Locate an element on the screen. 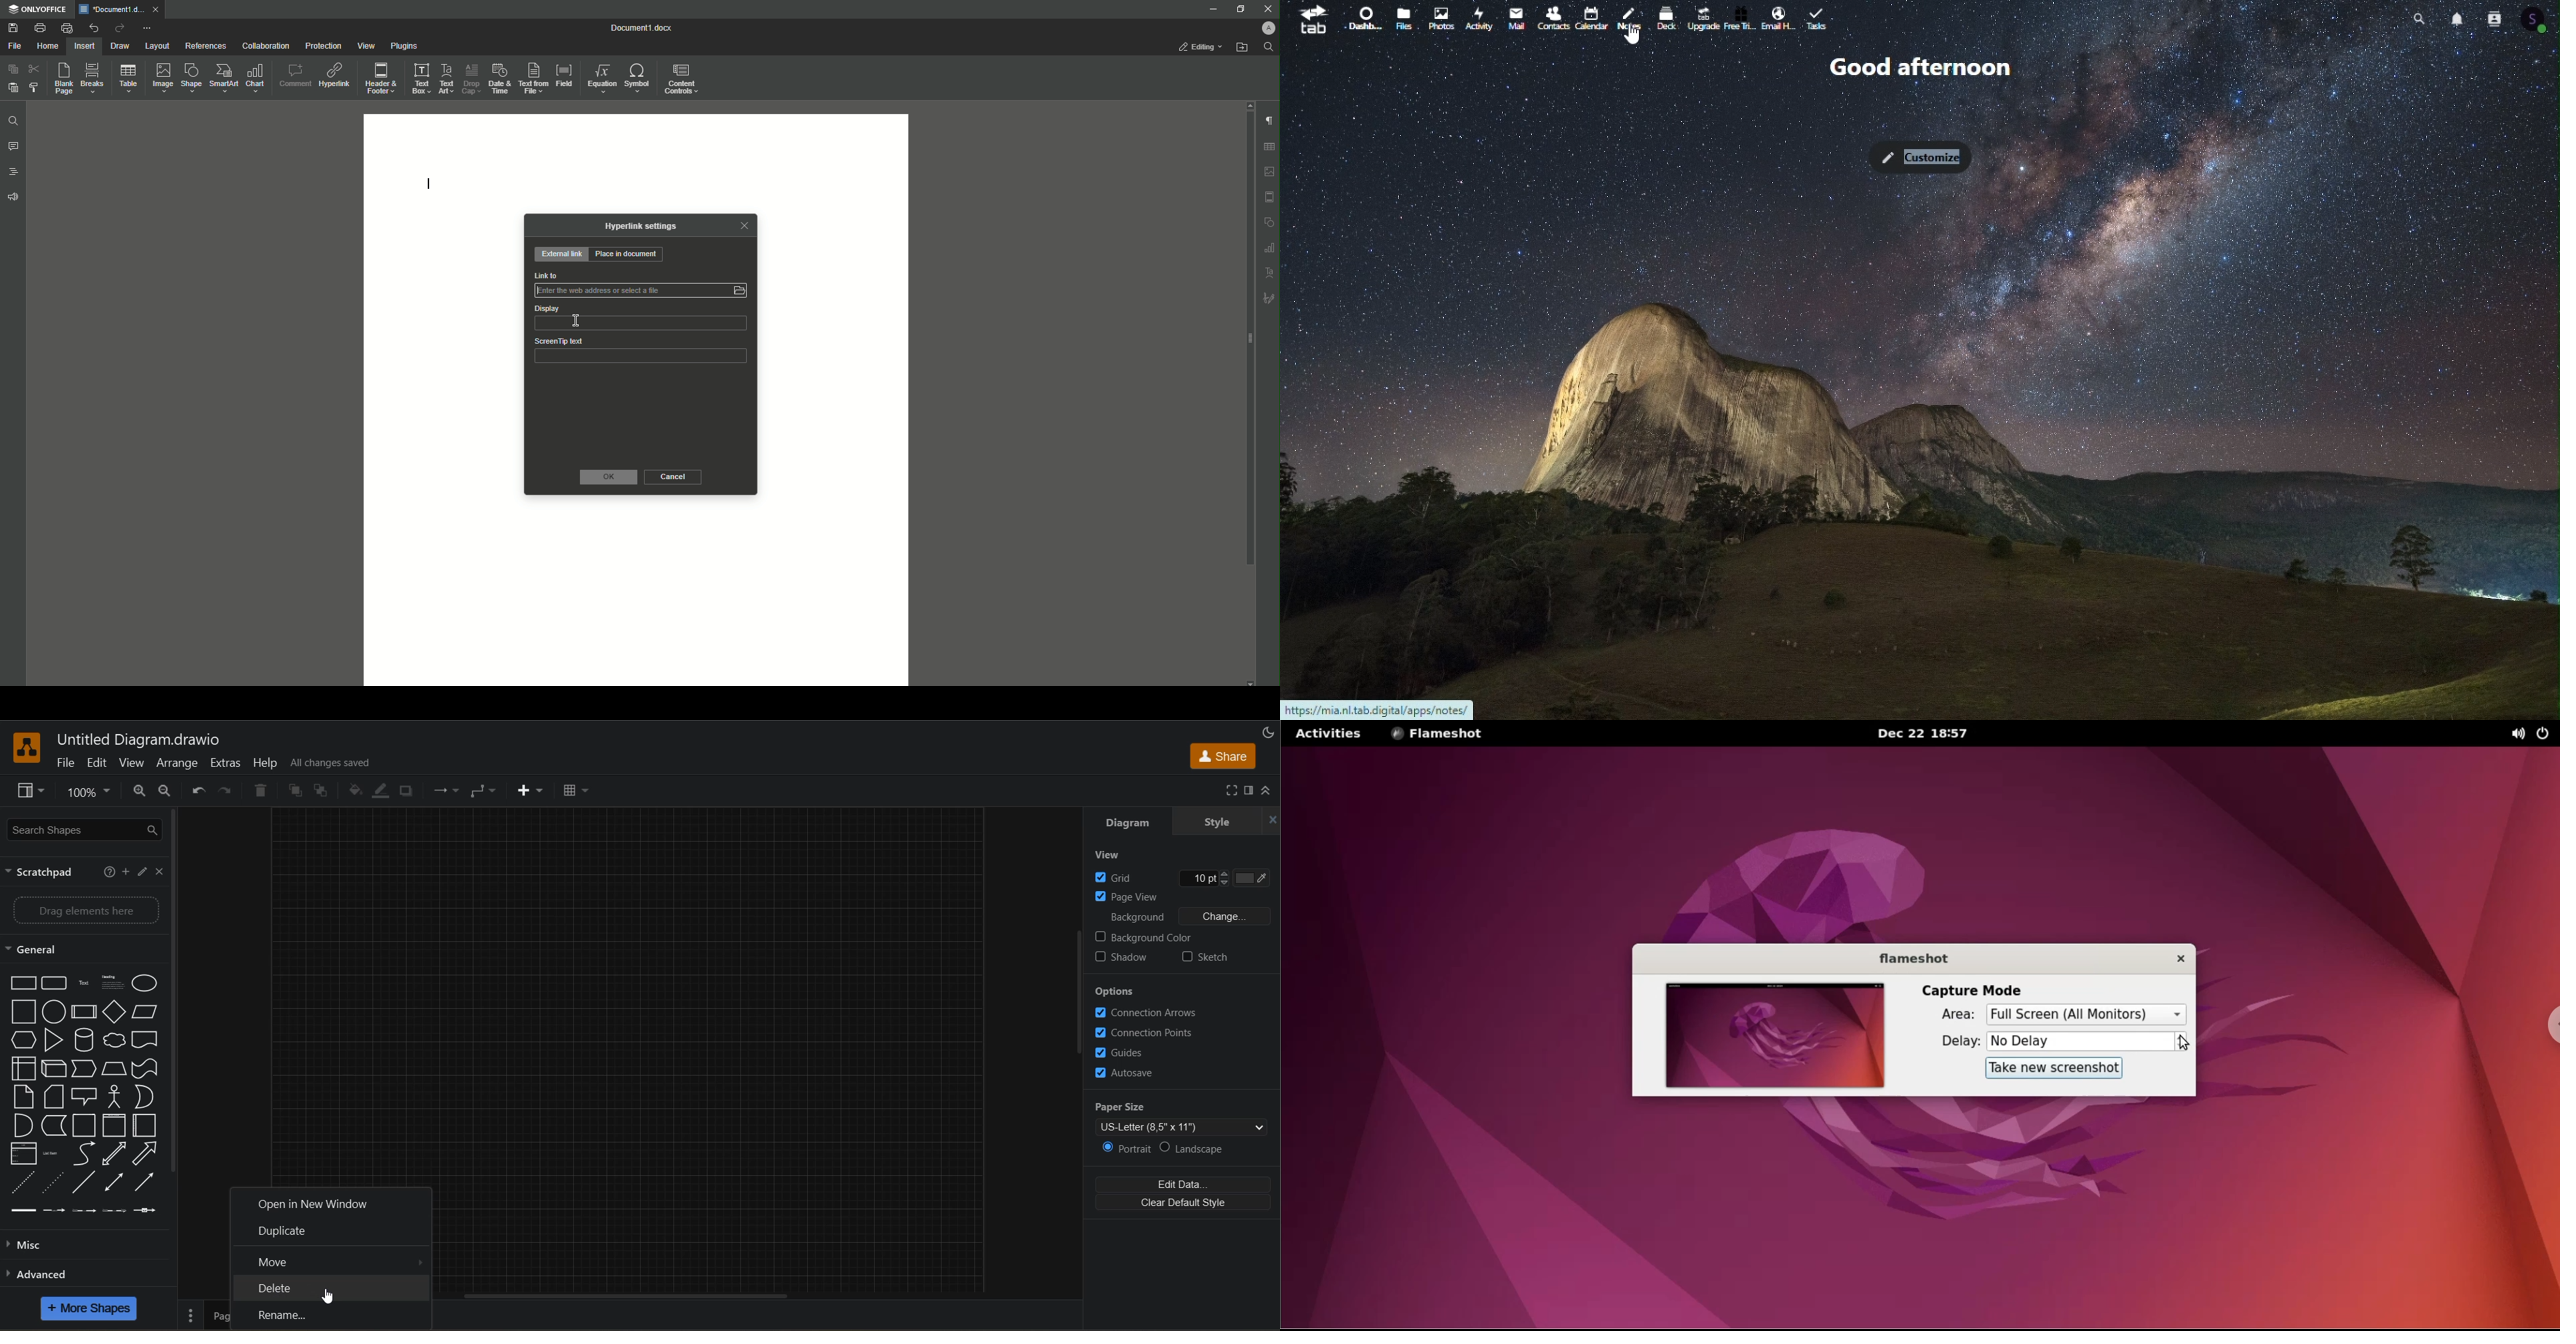 This screenshot has width=2576, height=1344. Signature settings is located at coordinates (1271, 298).